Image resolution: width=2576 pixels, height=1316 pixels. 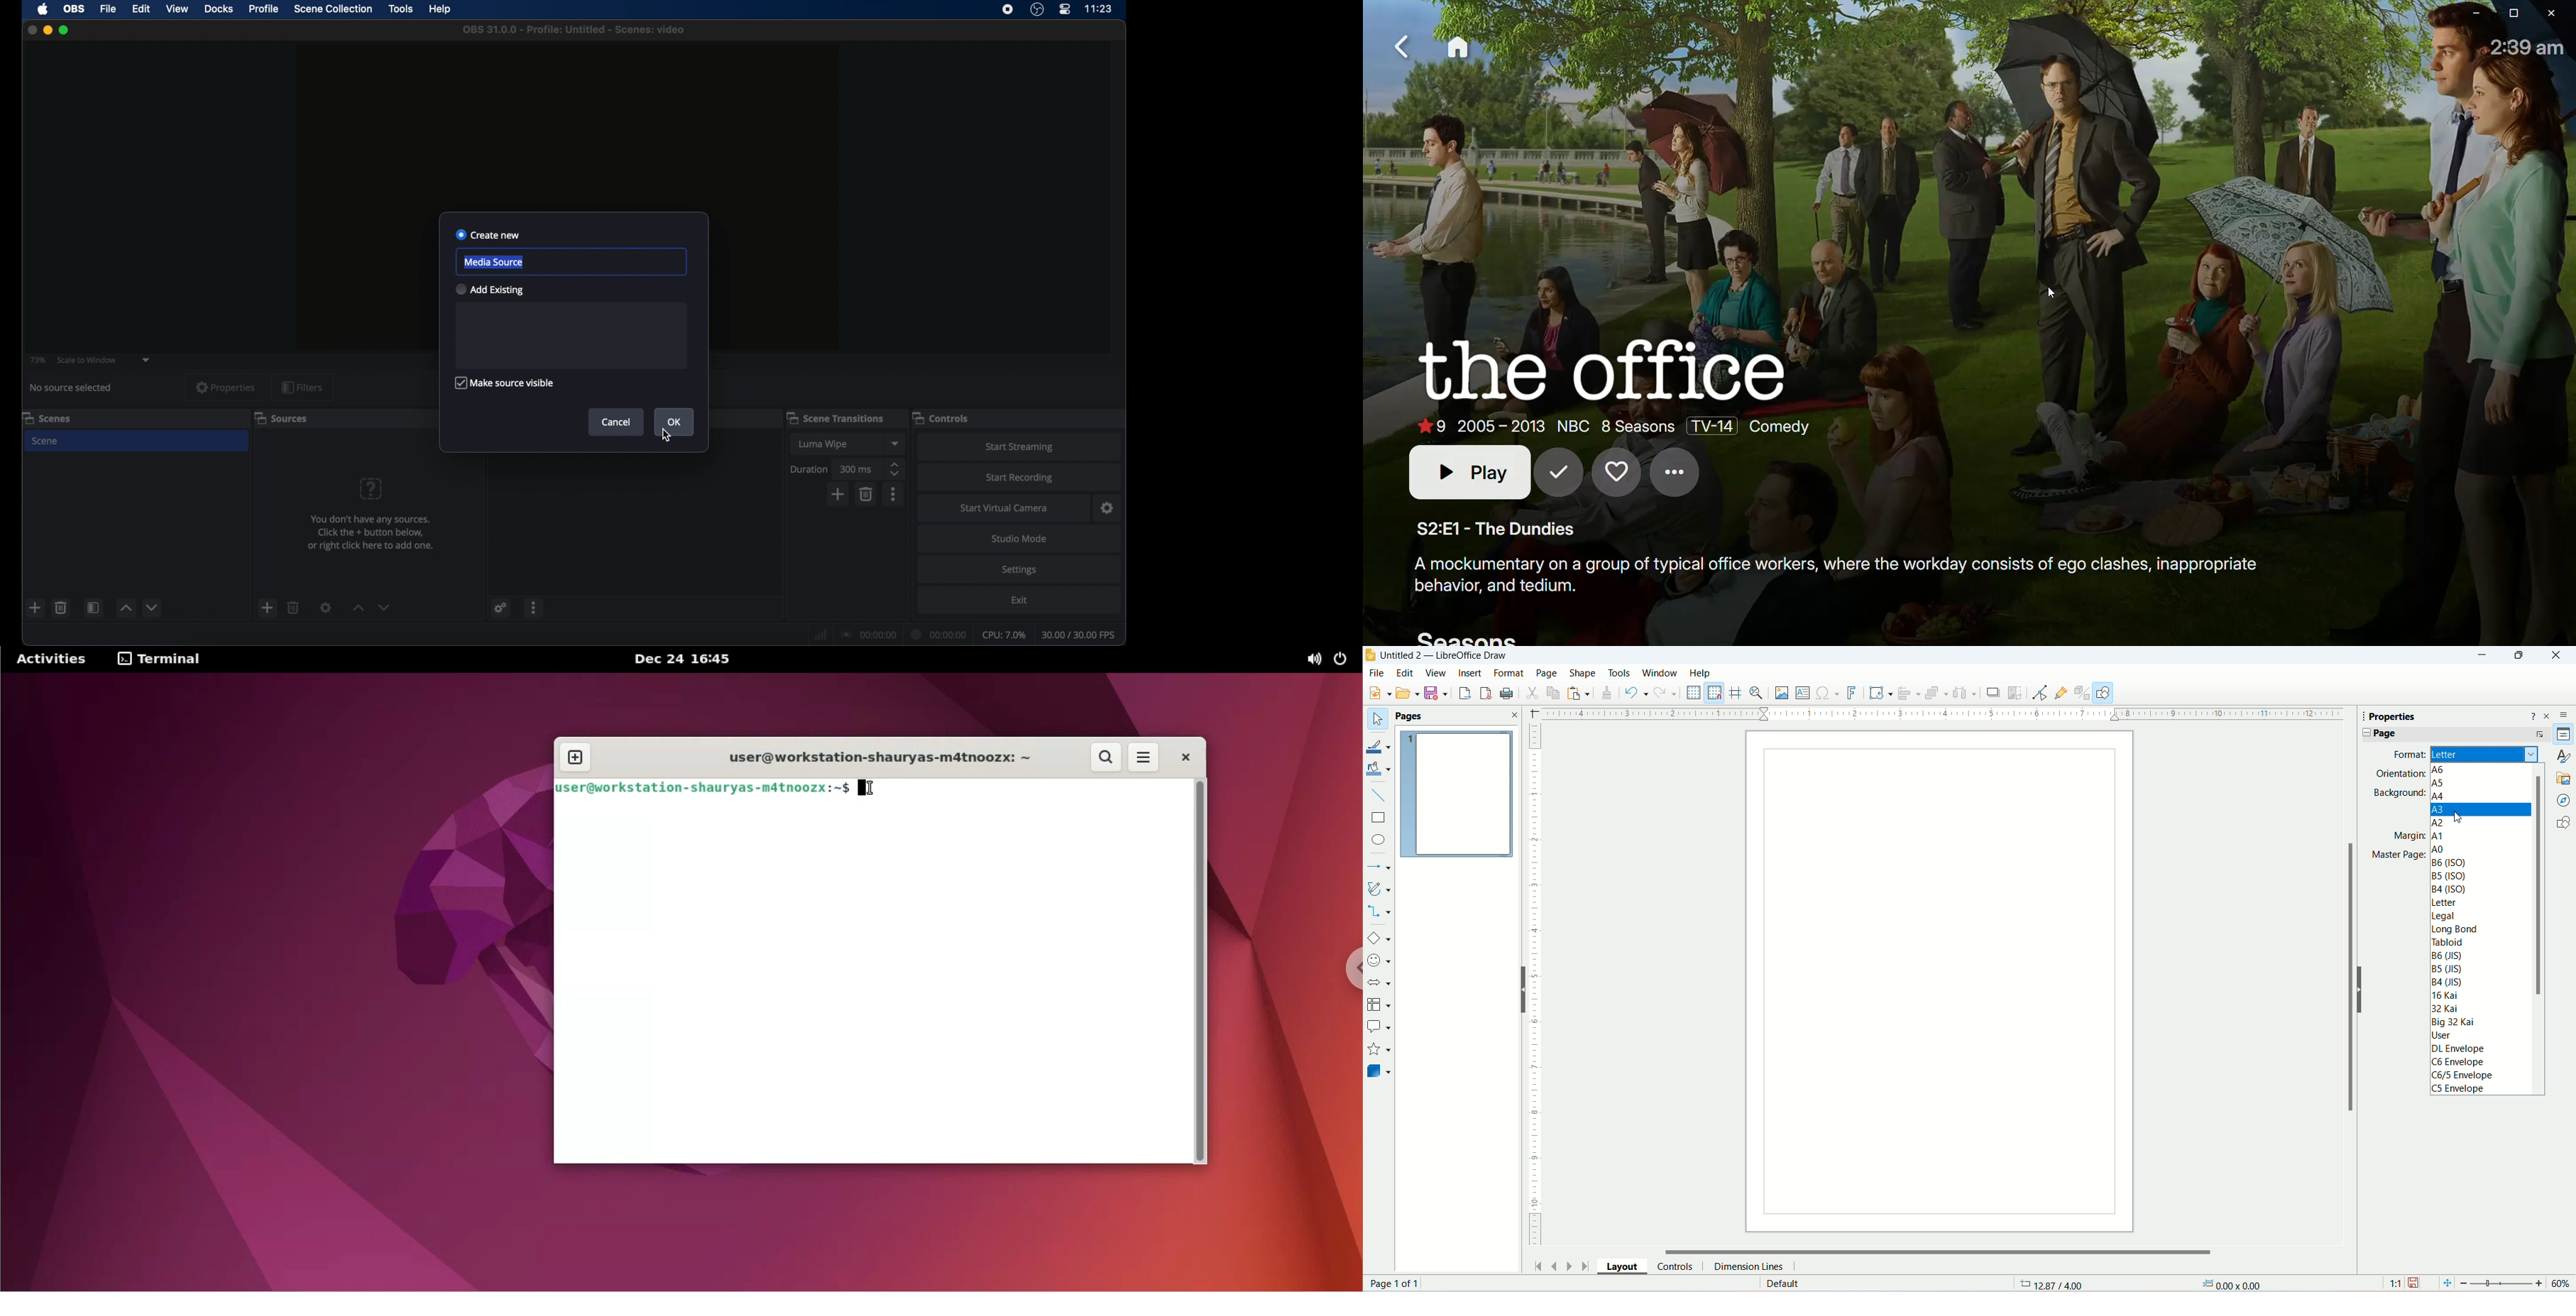 I want to click on filters, so click(x=303, y=387).